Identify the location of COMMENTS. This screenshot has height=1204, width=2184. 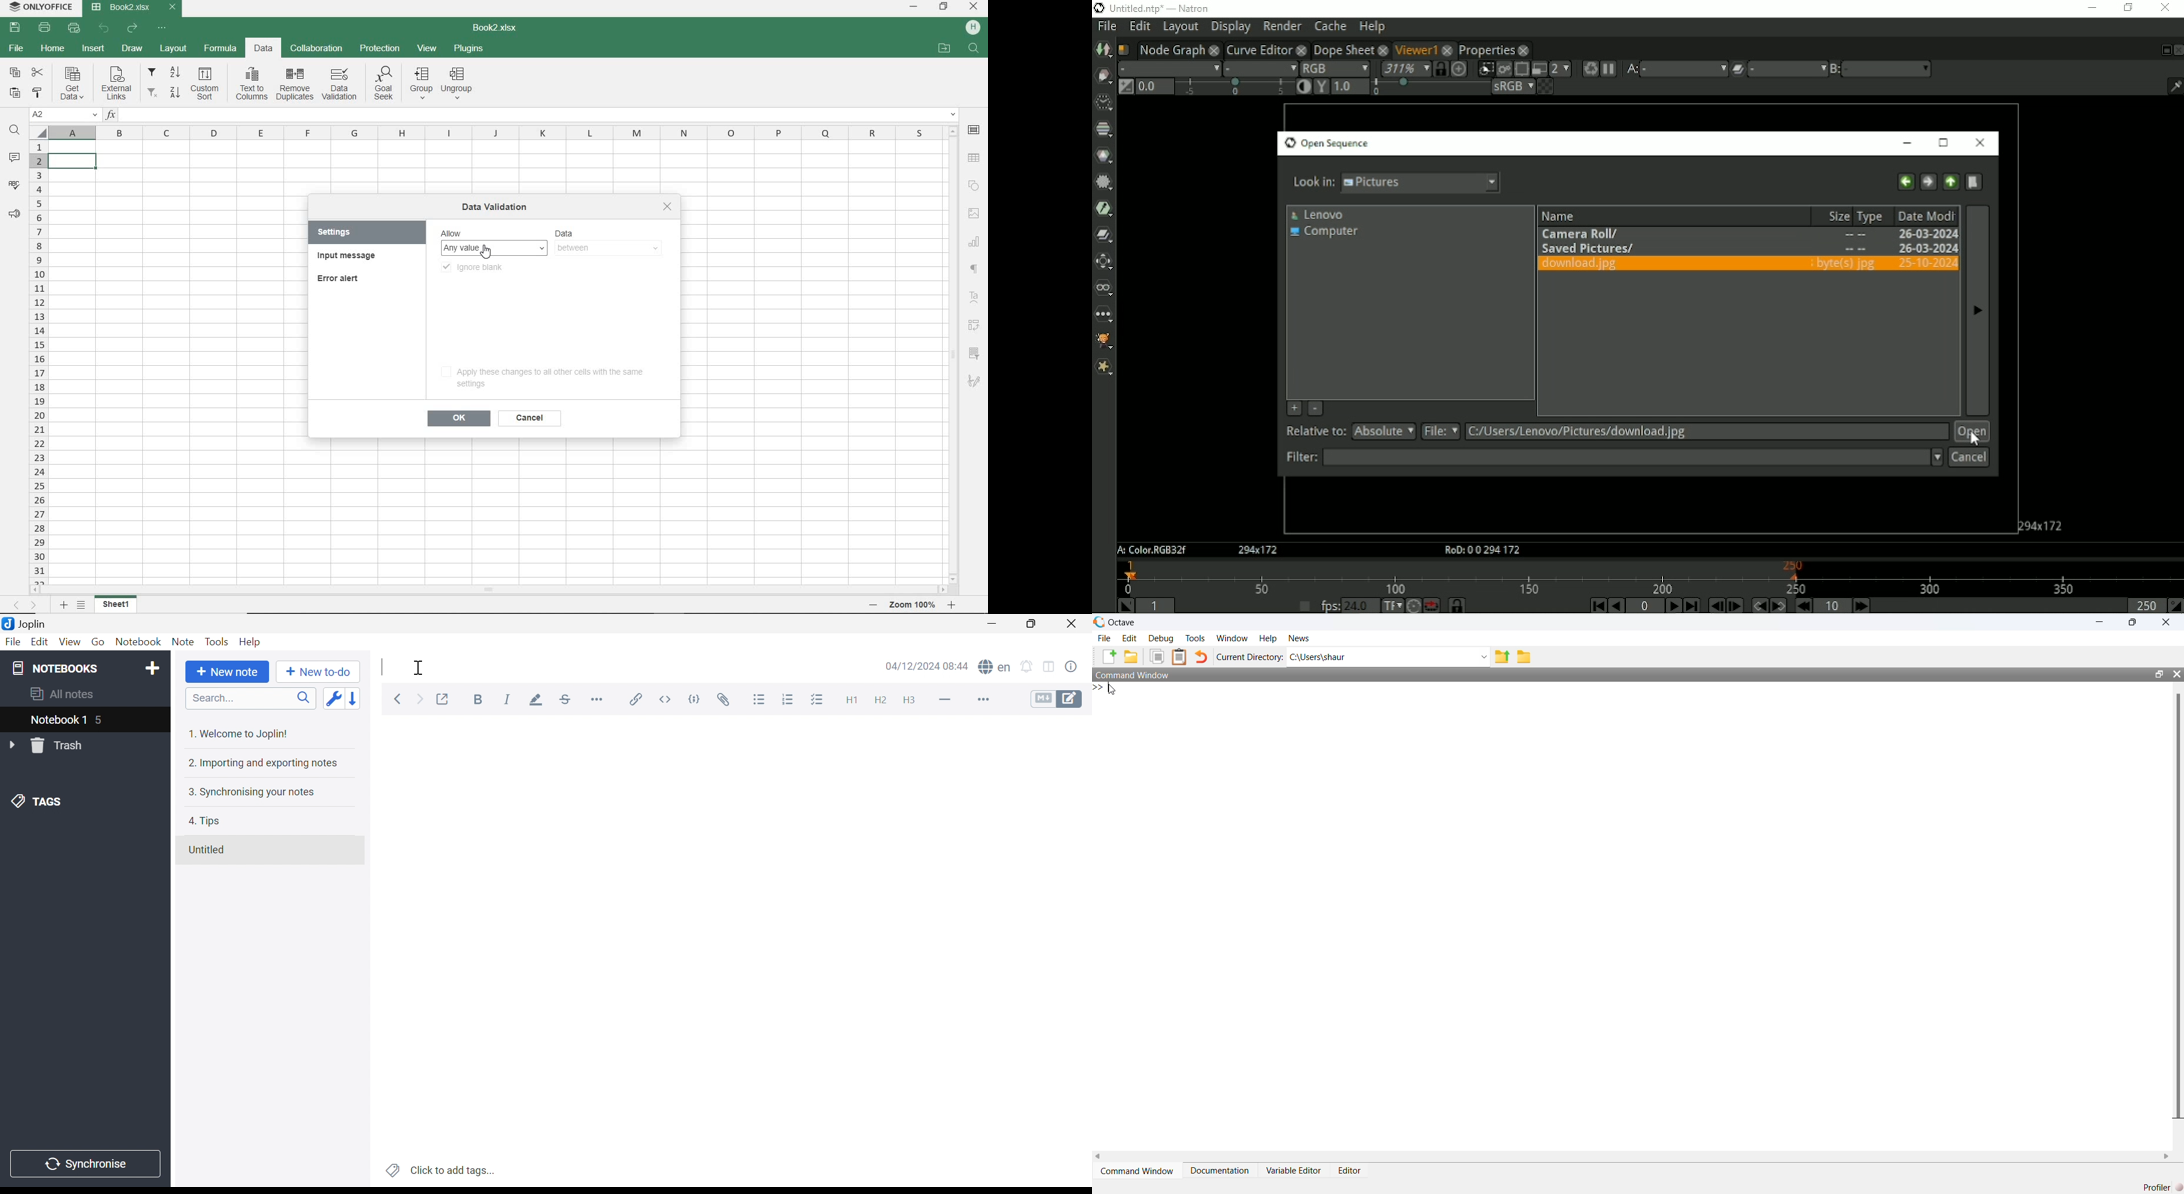
(13, 158).